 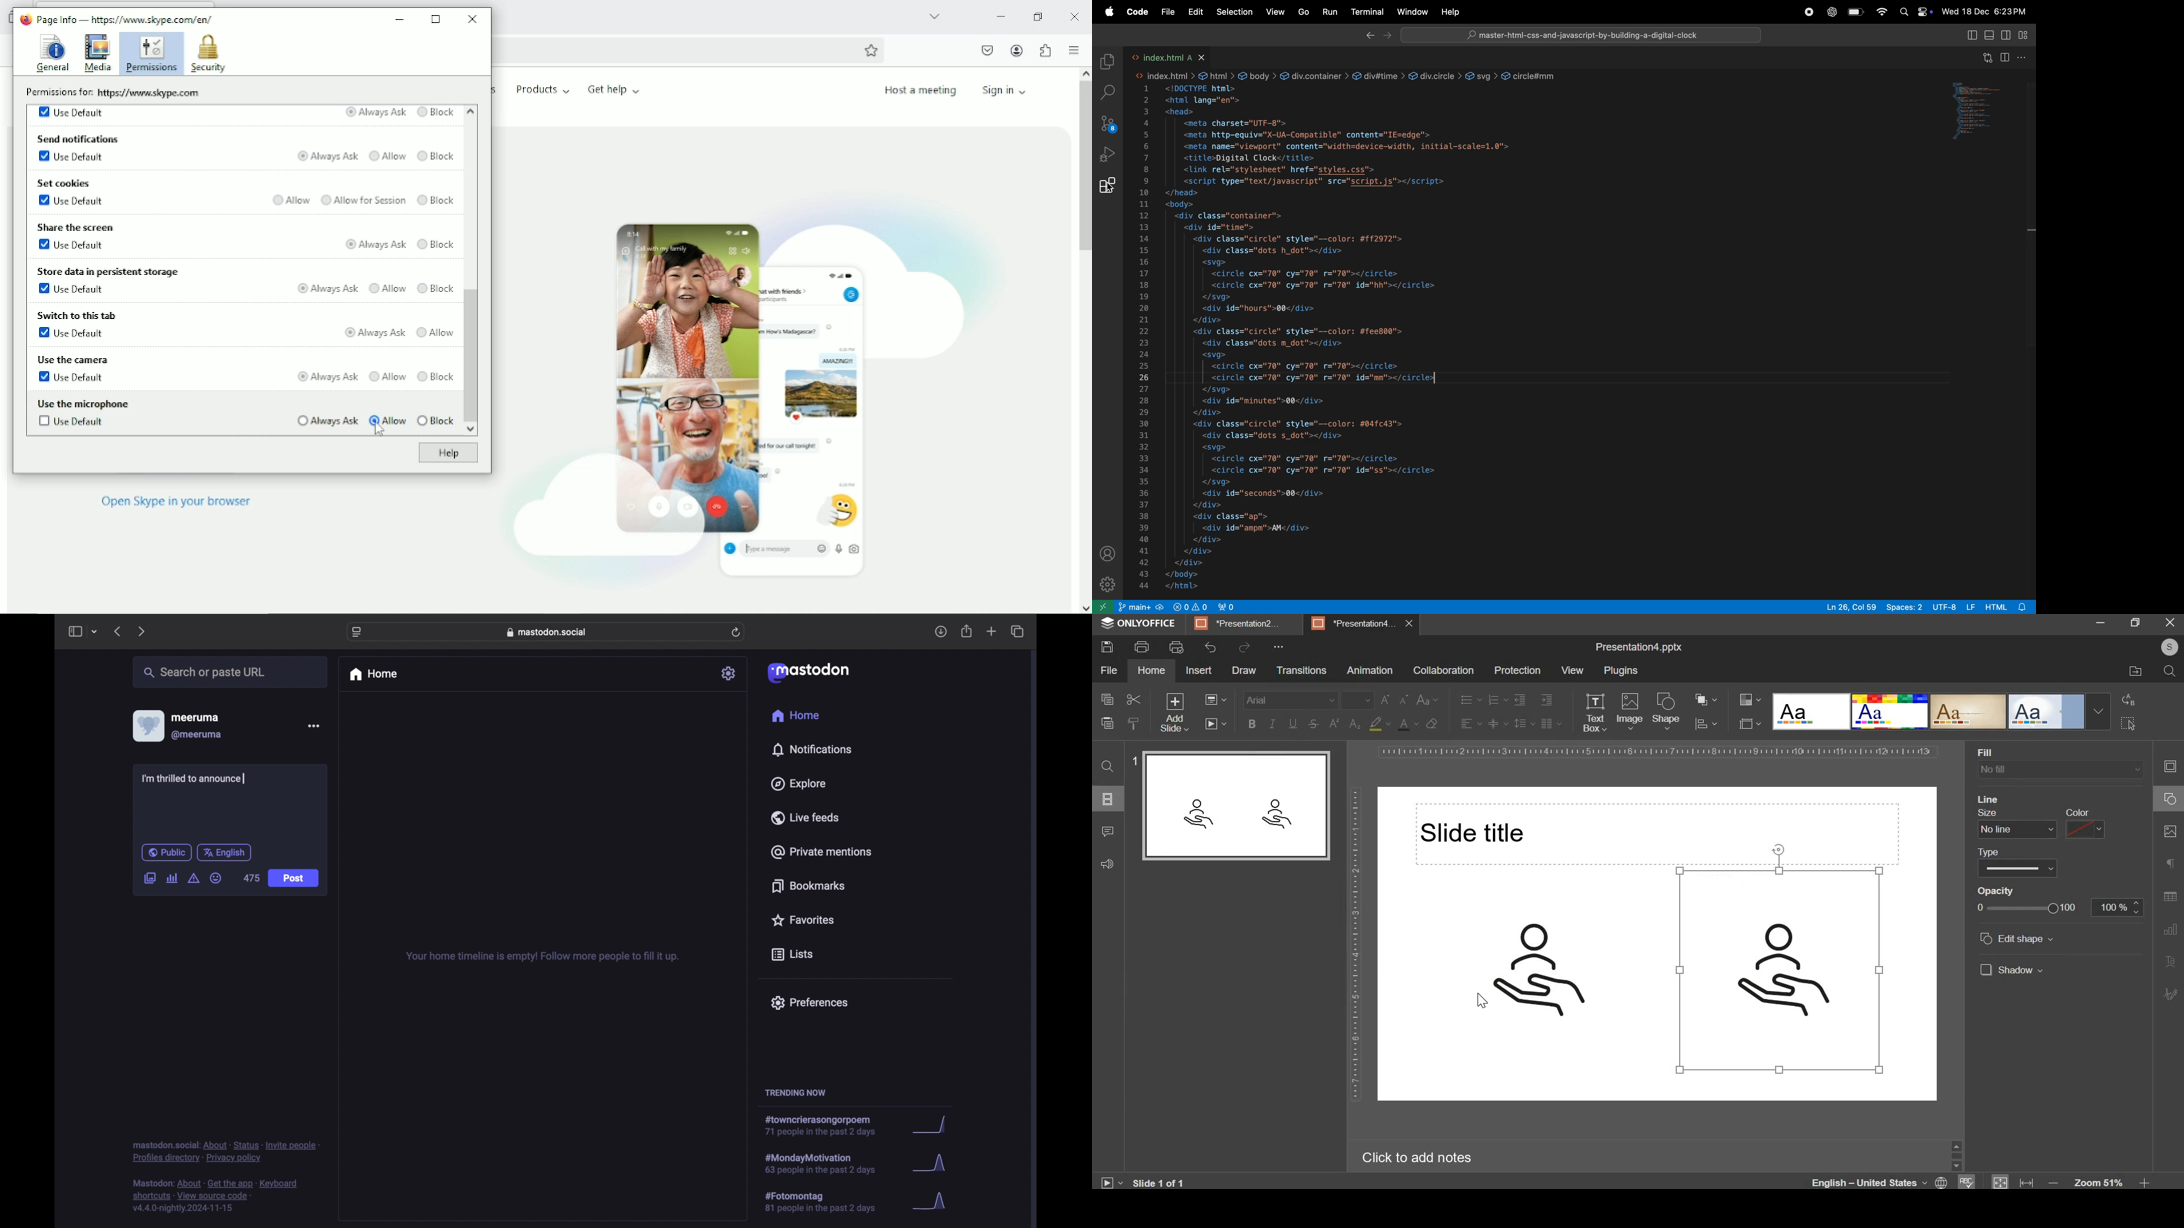 I want to click on user profile, so click(x=2169, y=647).